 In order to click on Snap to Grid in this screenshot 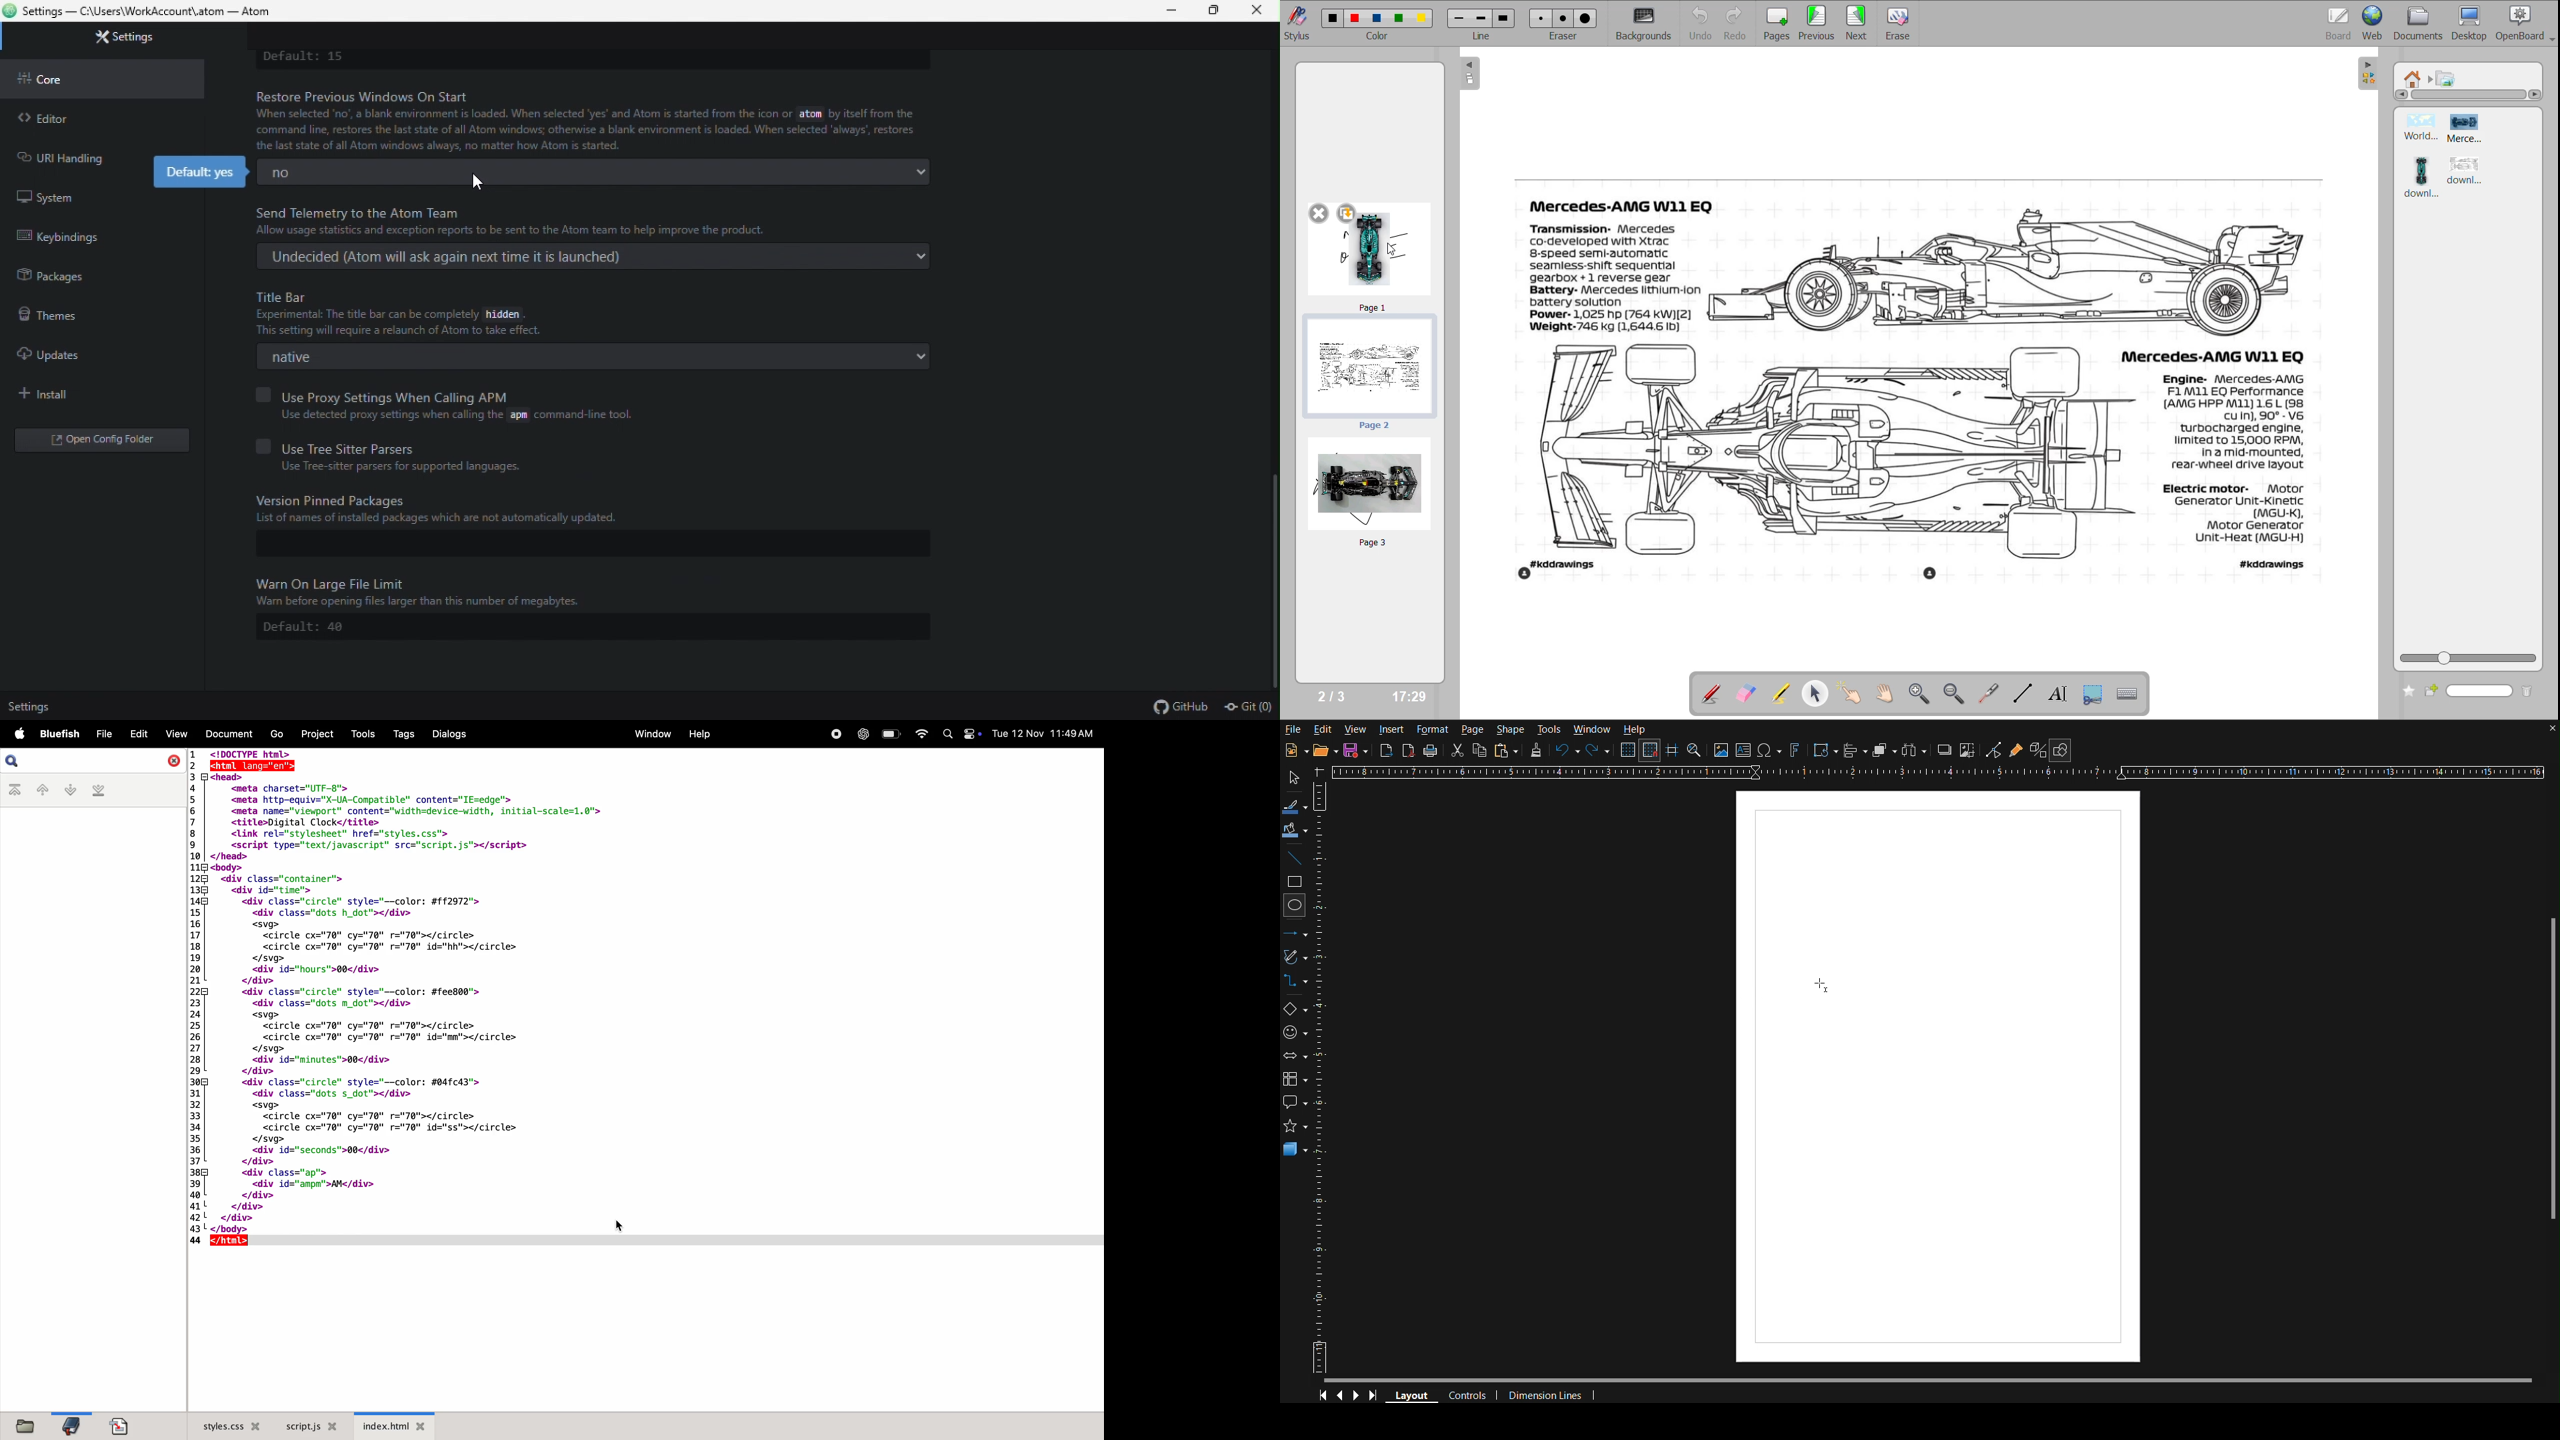, I will do `click(1651, 751)`.